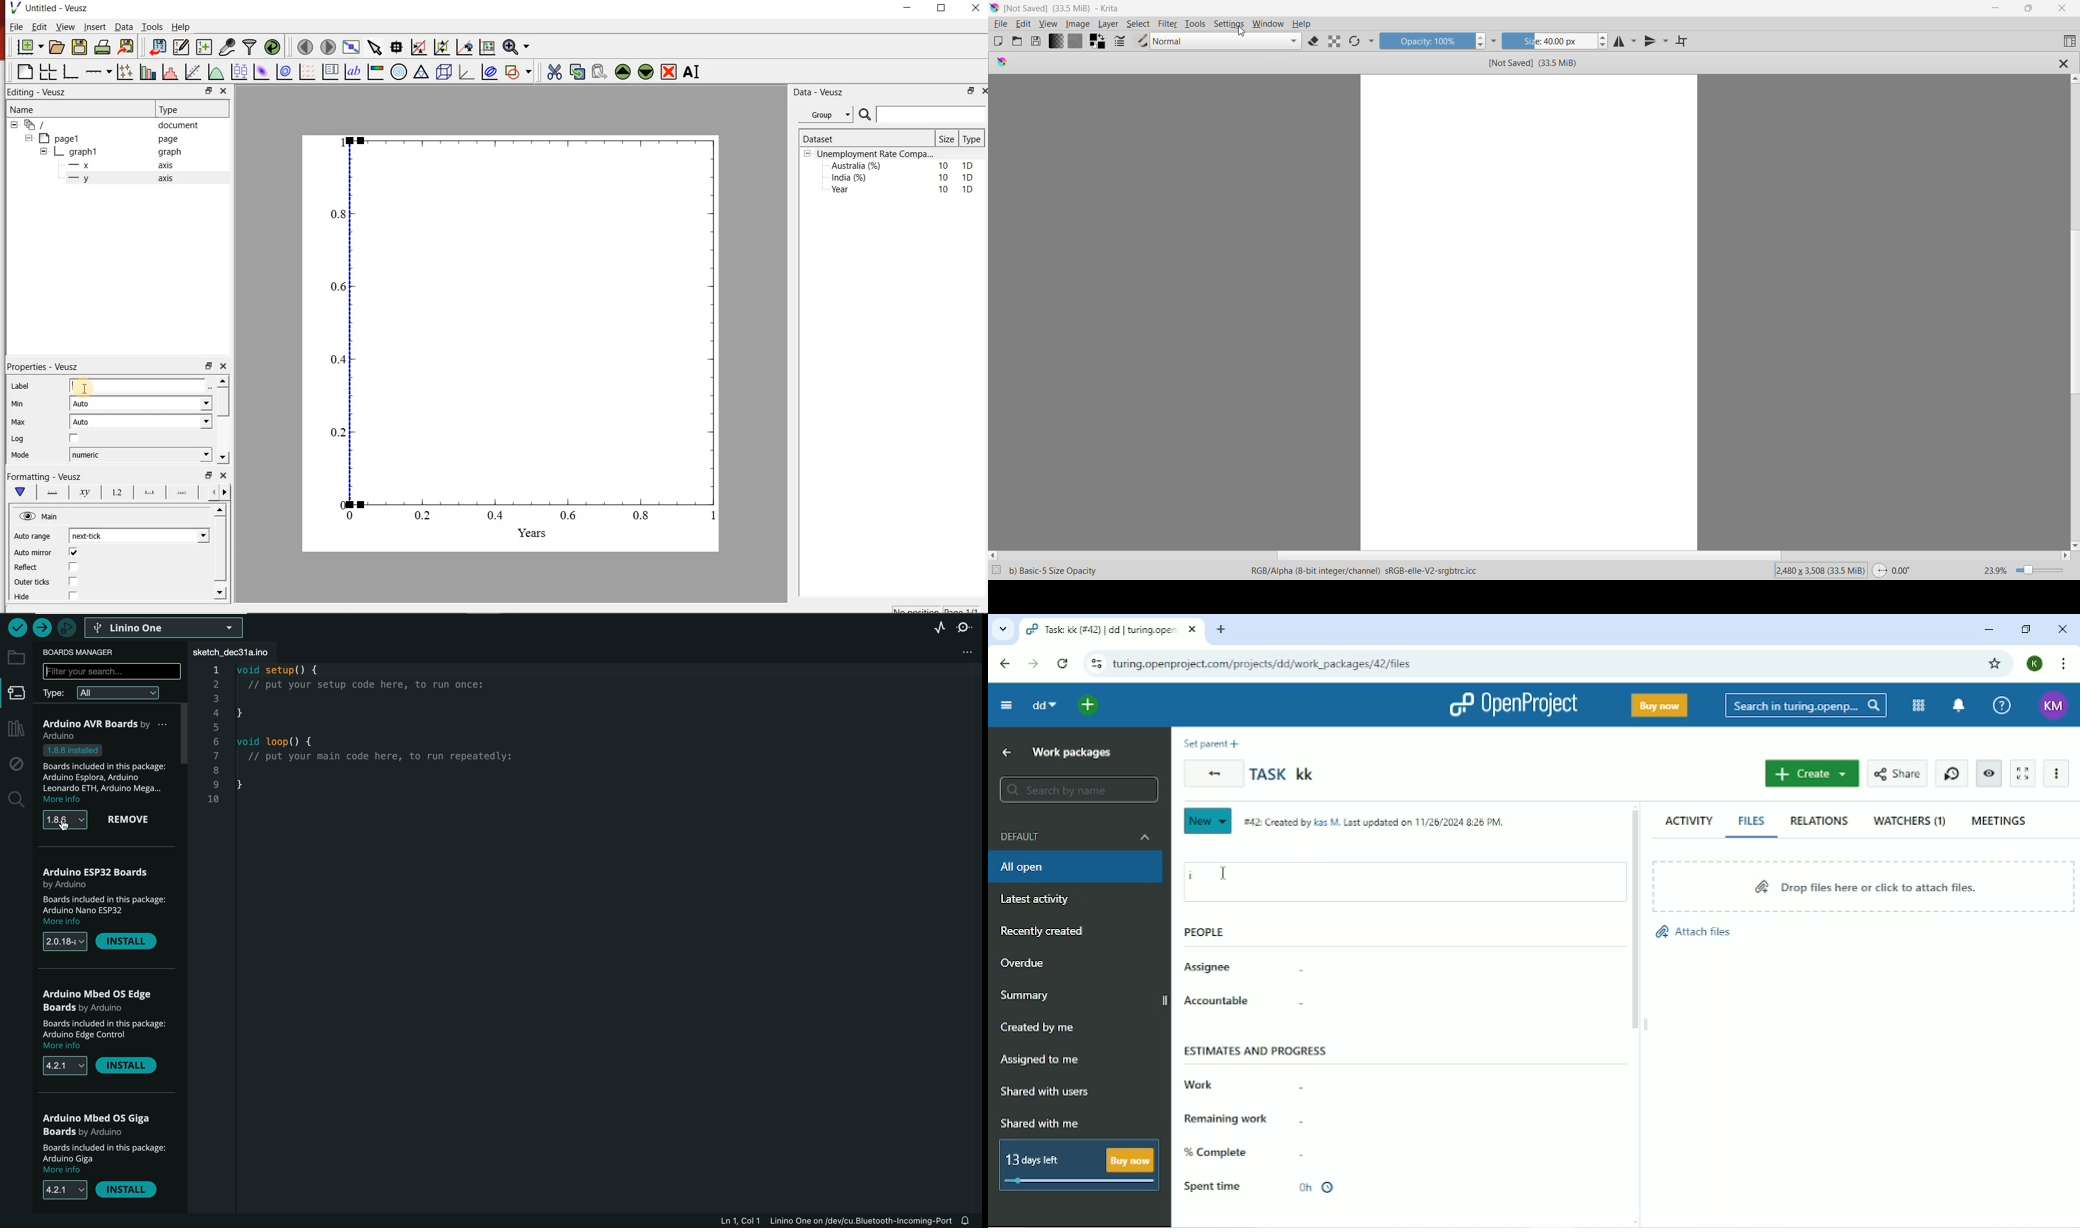 The image size is (2100, 1232). Describe the element at coordinates (1656, 42) in the screenshot. I see `Vertical Mirror Tool` at that location.